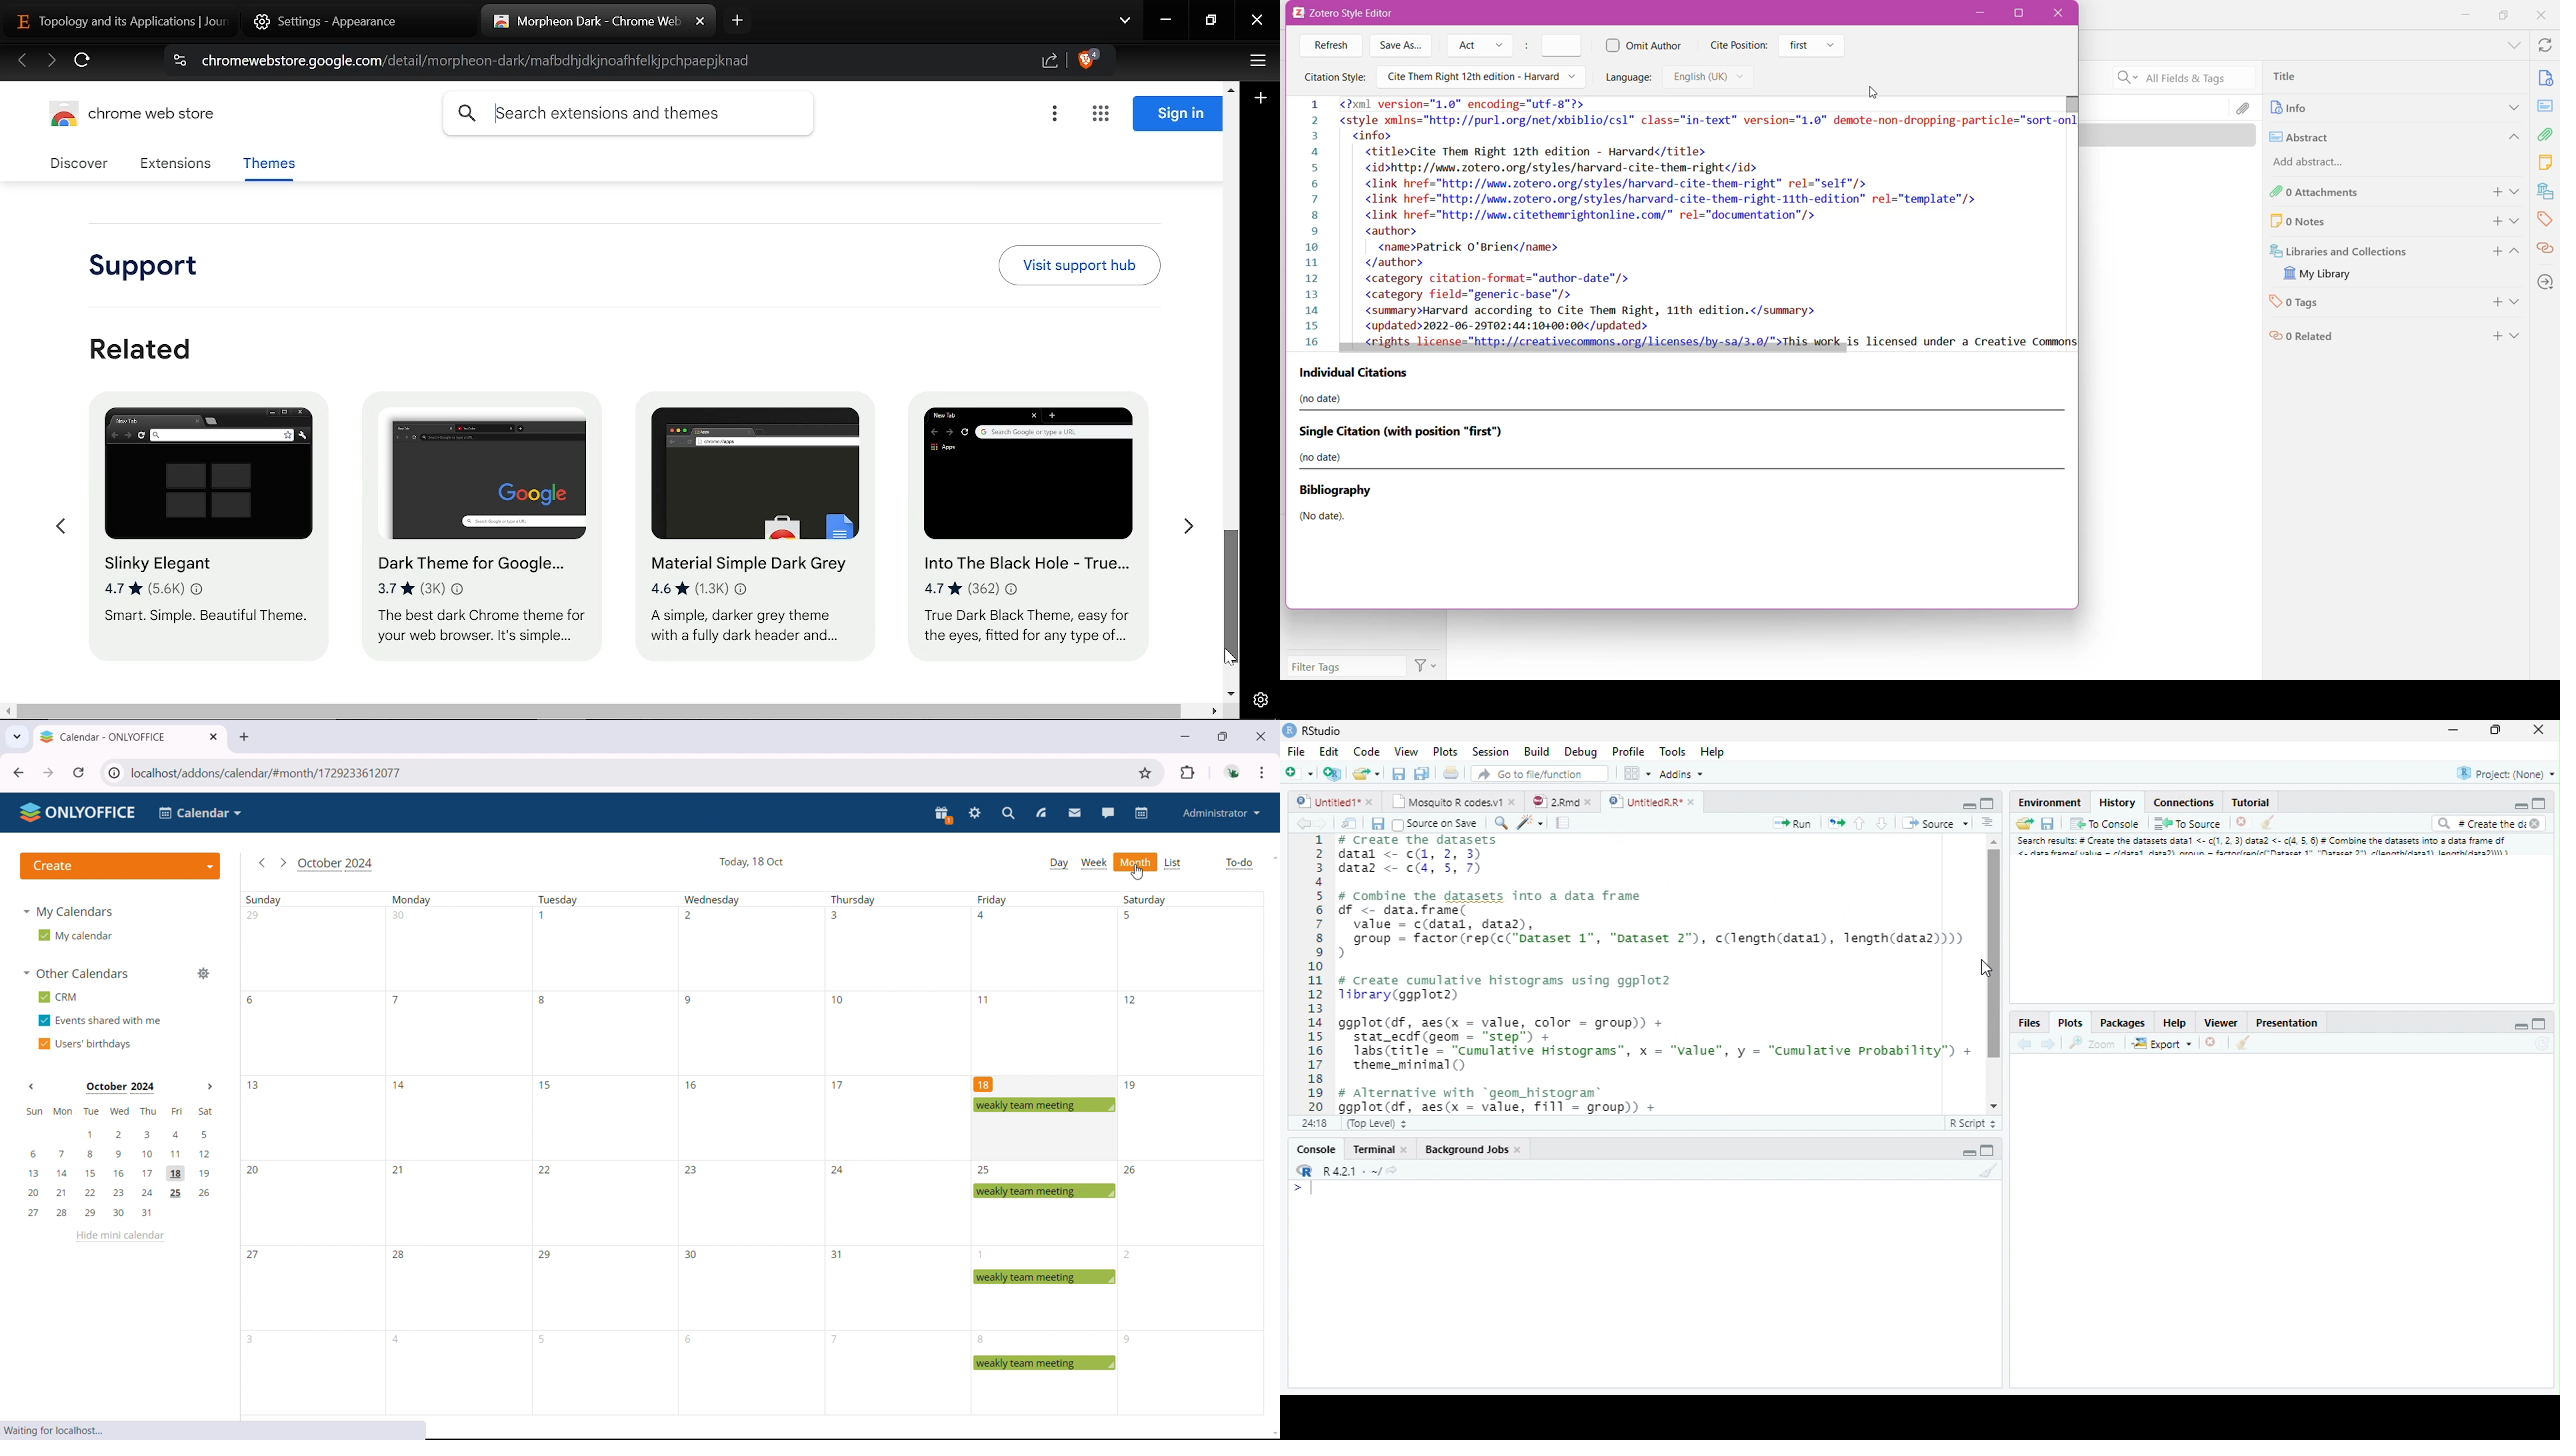 The image size is (2576, 1456). What do you see at coordinates (2162, 1044) in the screenshot?
I see `Export` at bounding box center [2162, 1044].